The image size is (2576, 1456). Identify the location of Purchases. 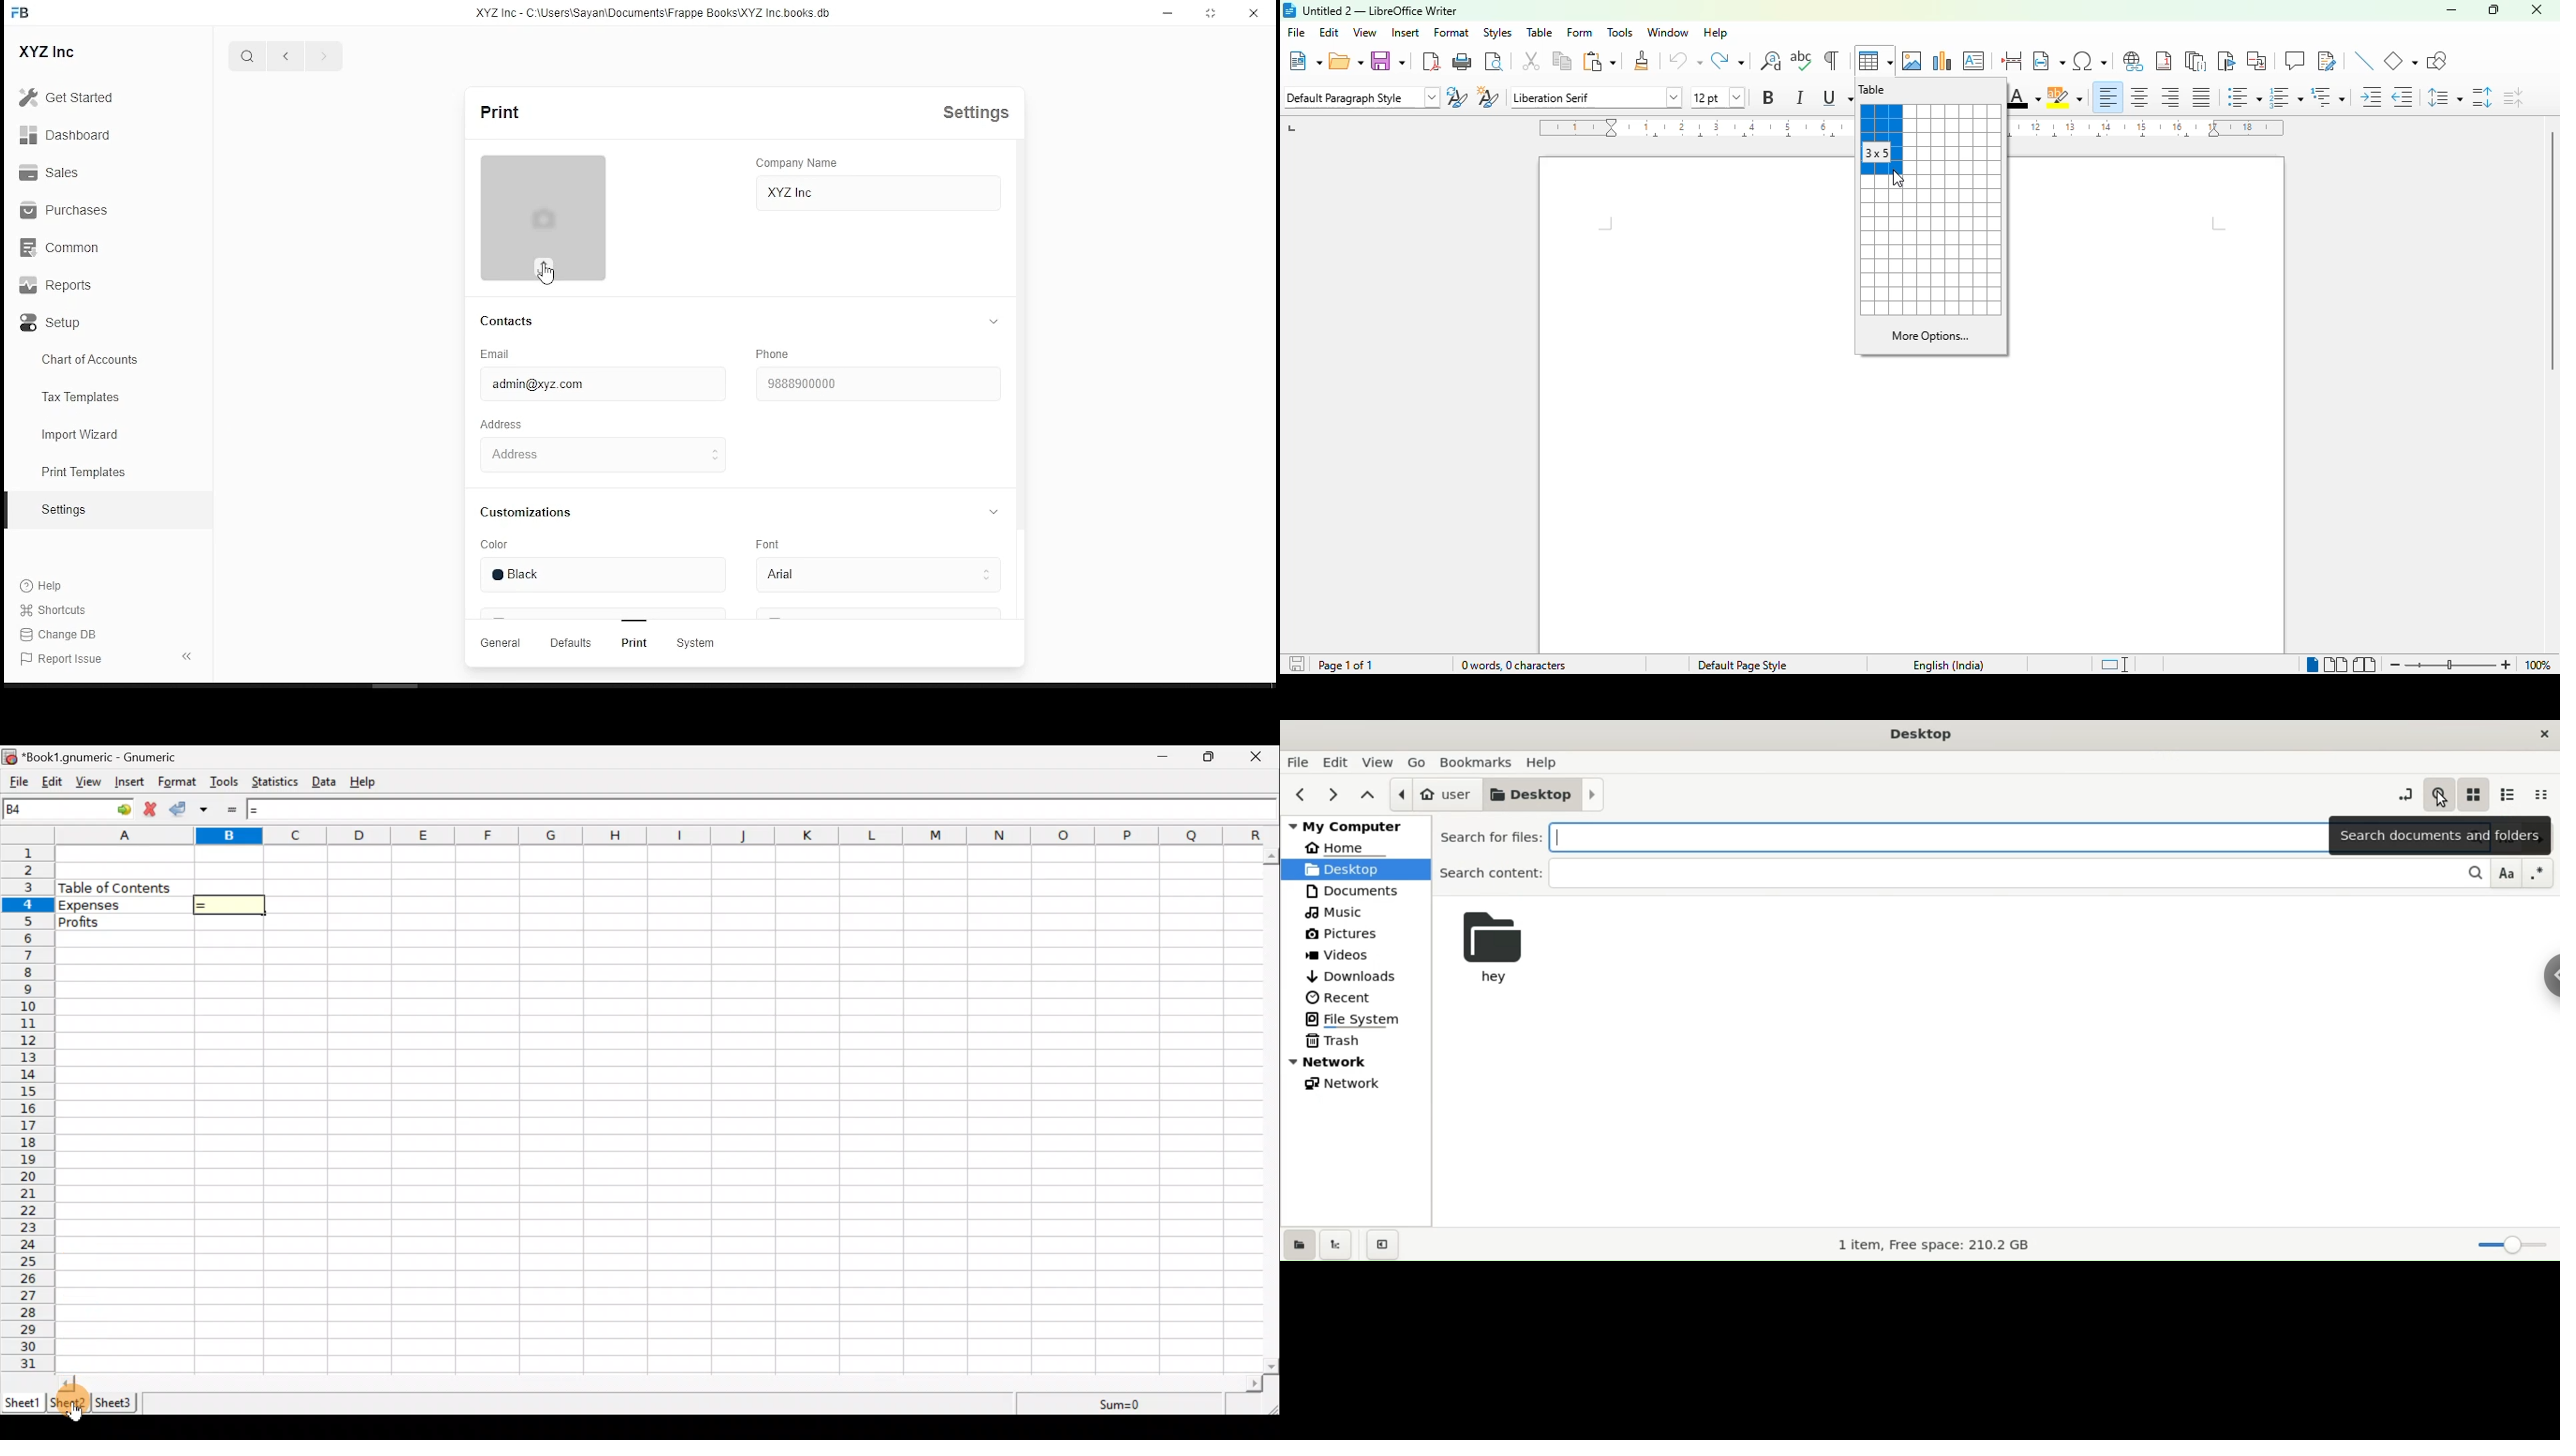
(63, 208).